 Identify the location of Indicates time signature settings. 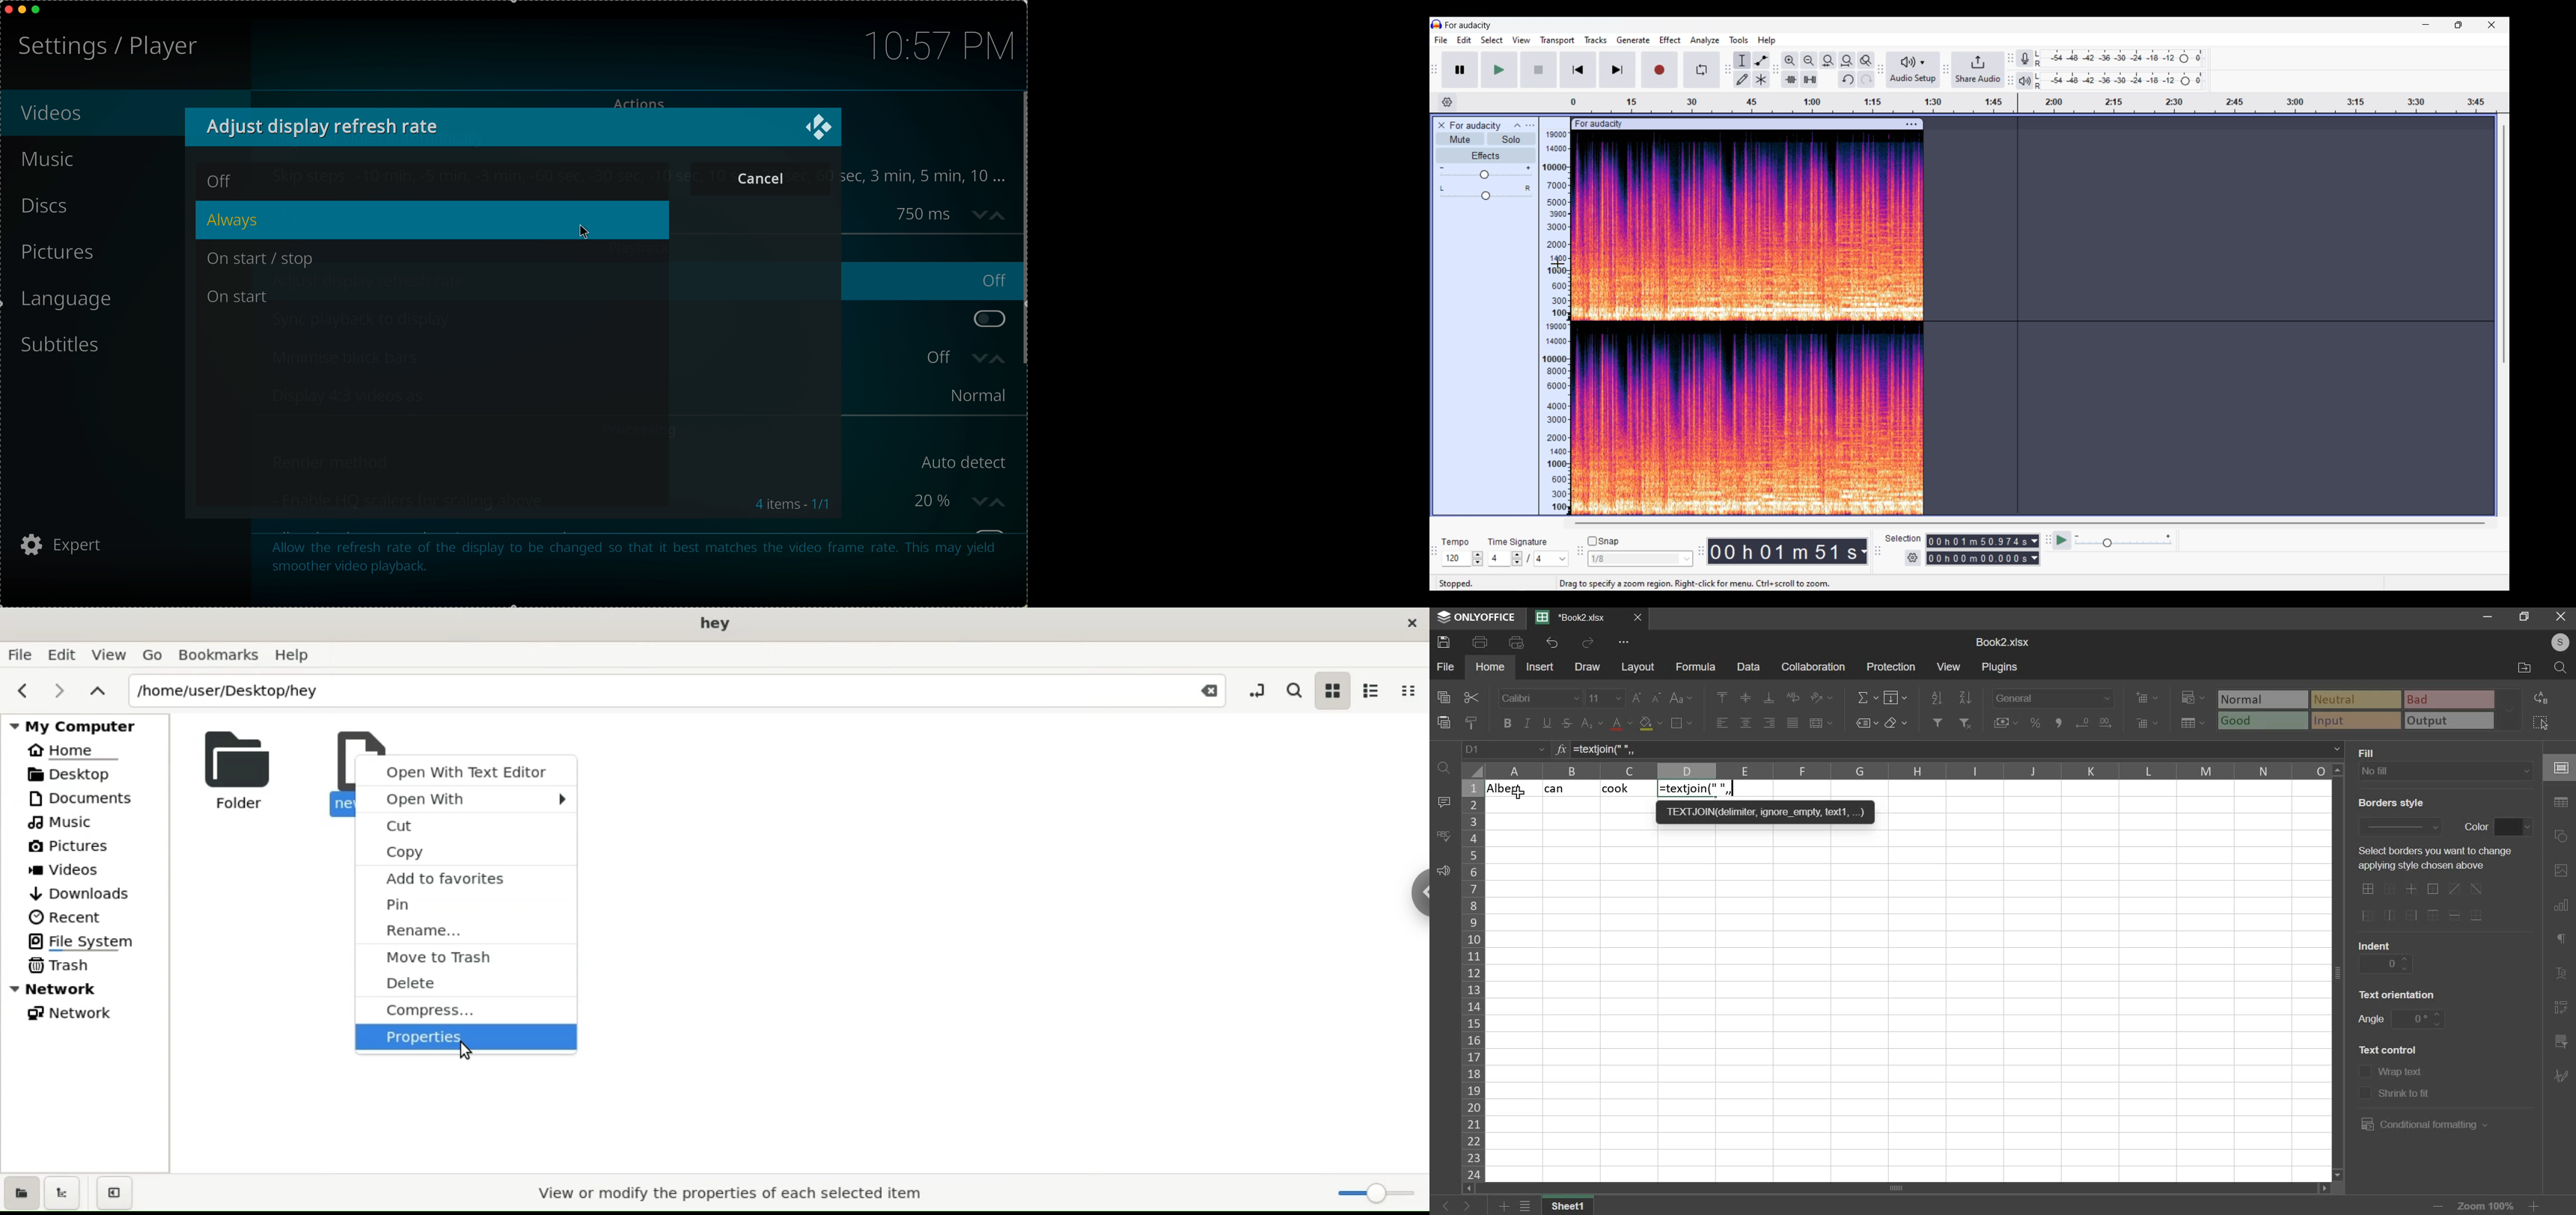
(1517, 542).